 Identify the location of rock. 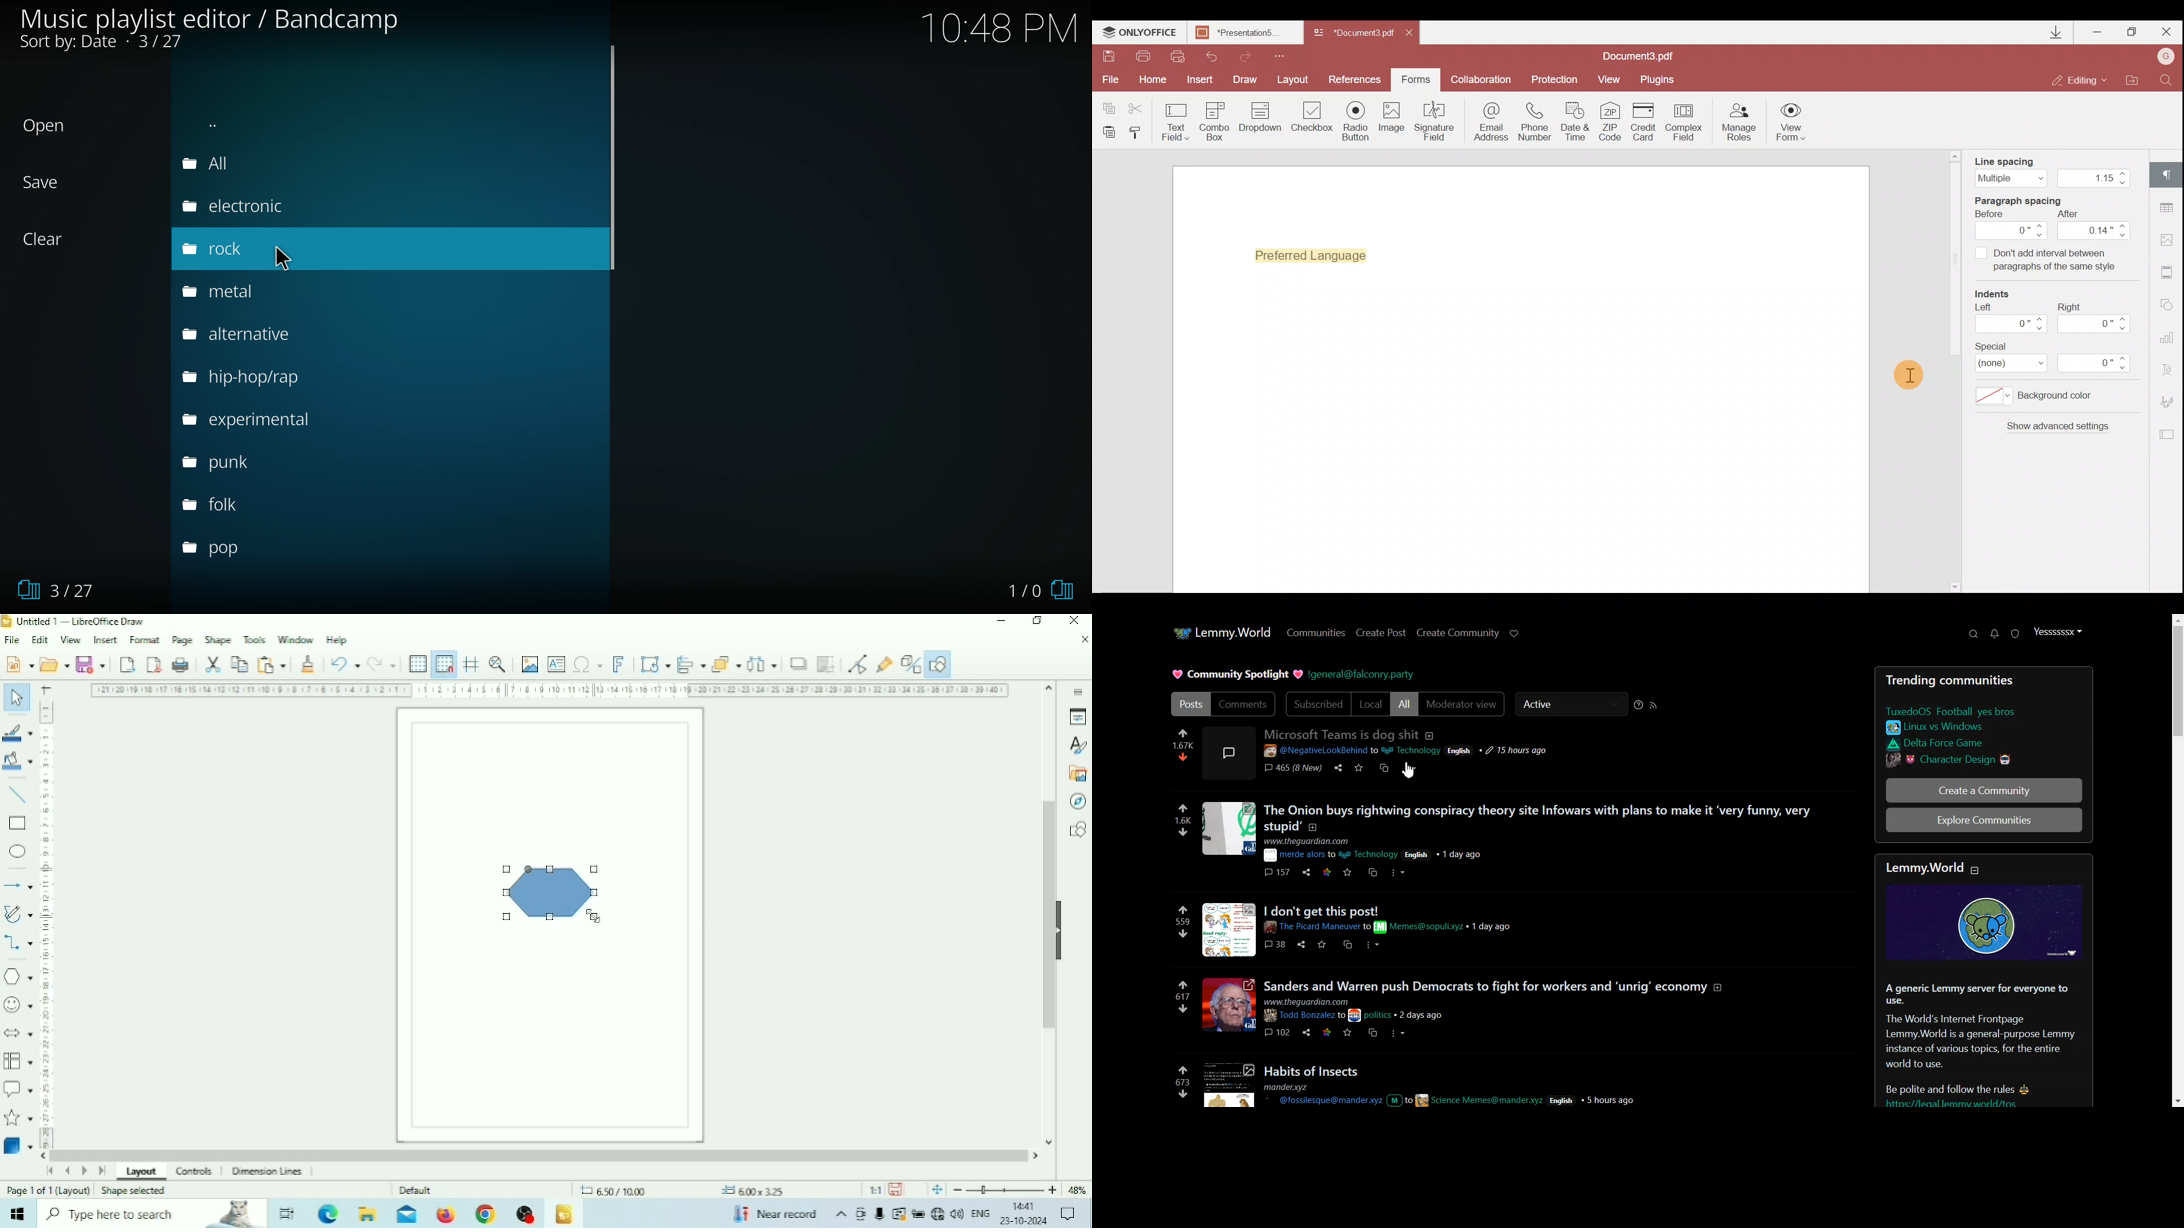
(217, 251).